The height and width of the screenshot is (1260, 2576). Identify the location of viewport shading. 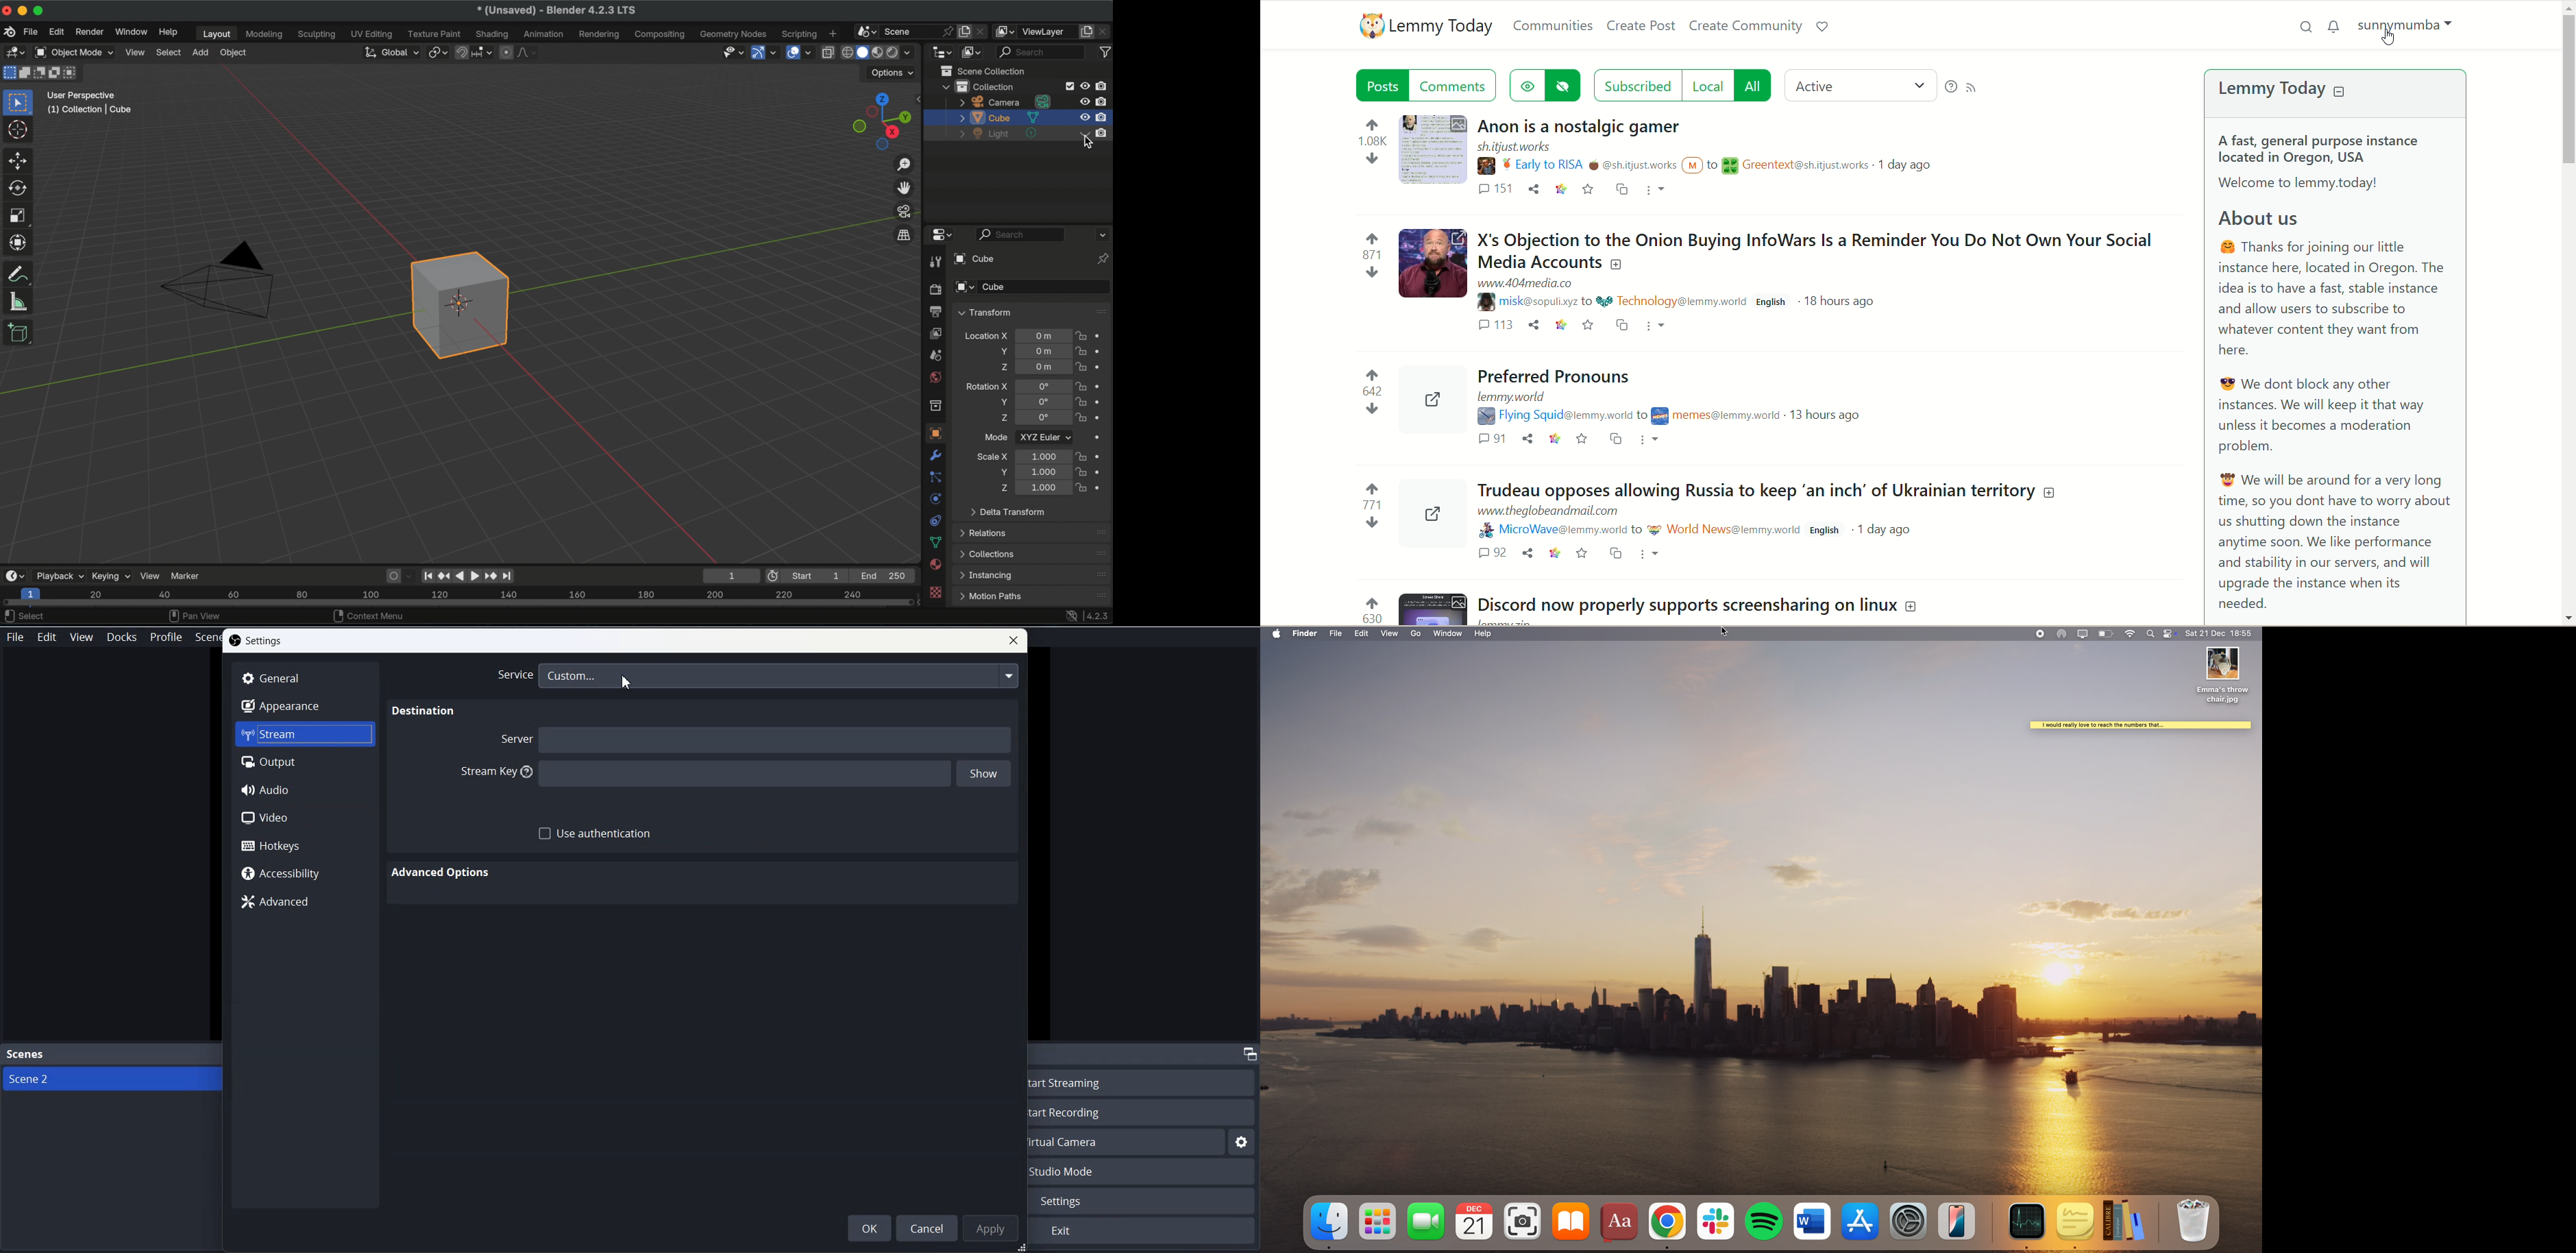
(877, 51).